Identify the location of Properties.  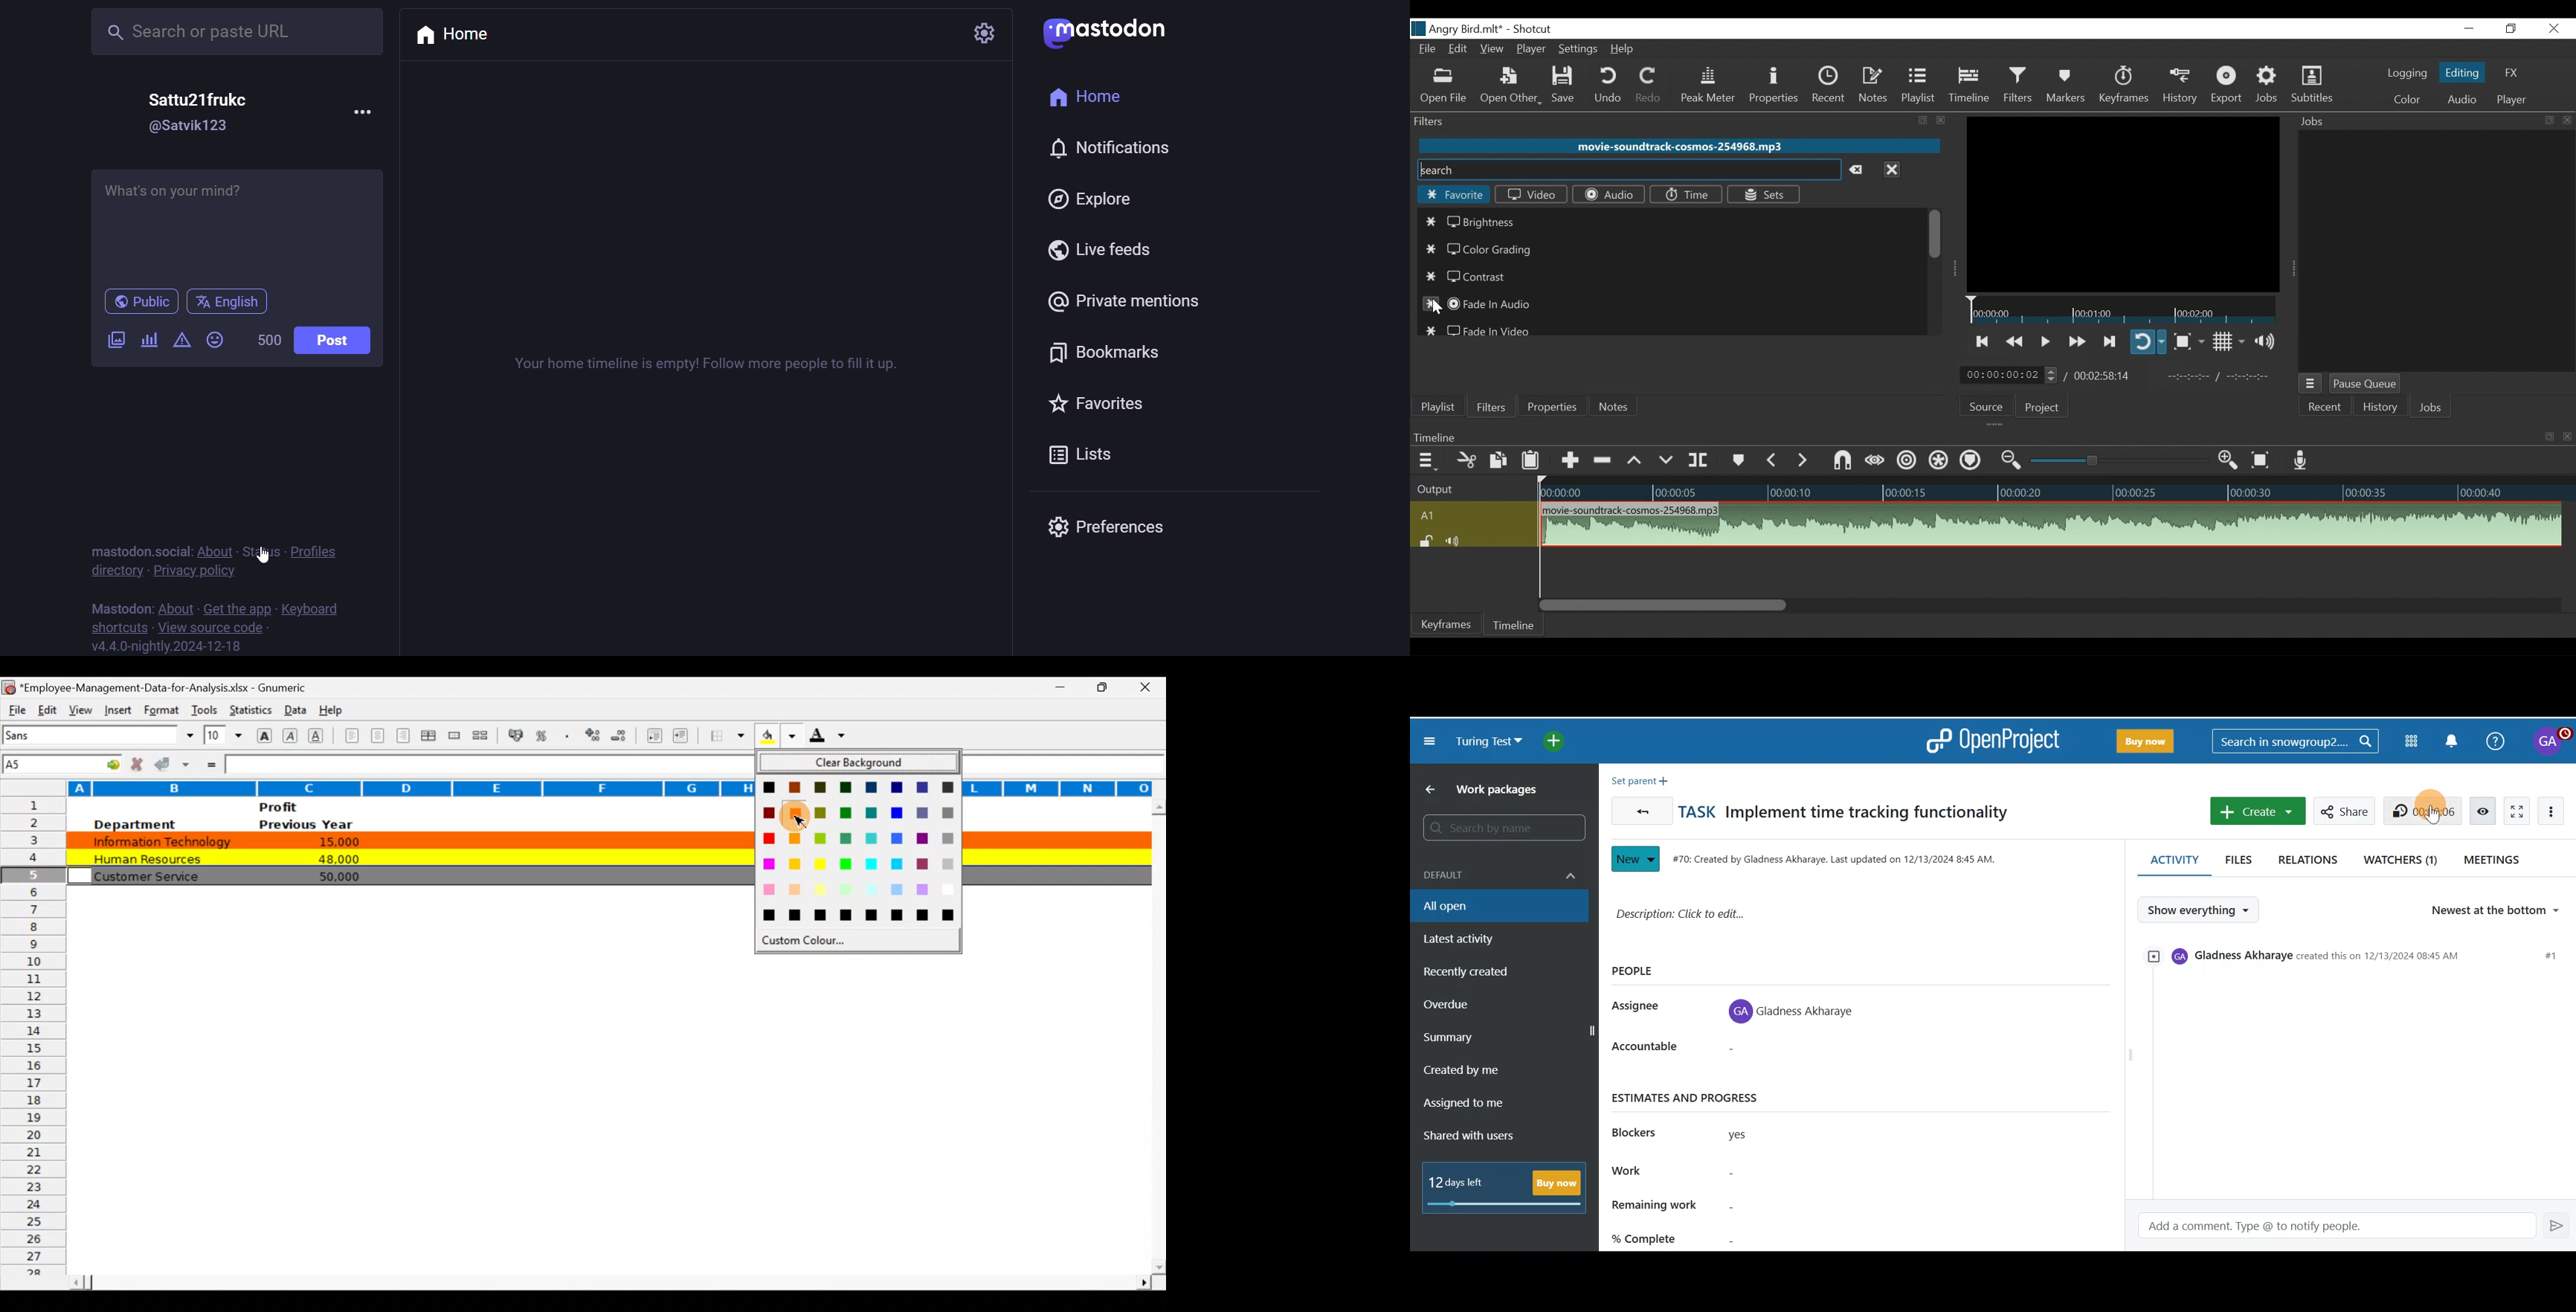
(1550, 406).